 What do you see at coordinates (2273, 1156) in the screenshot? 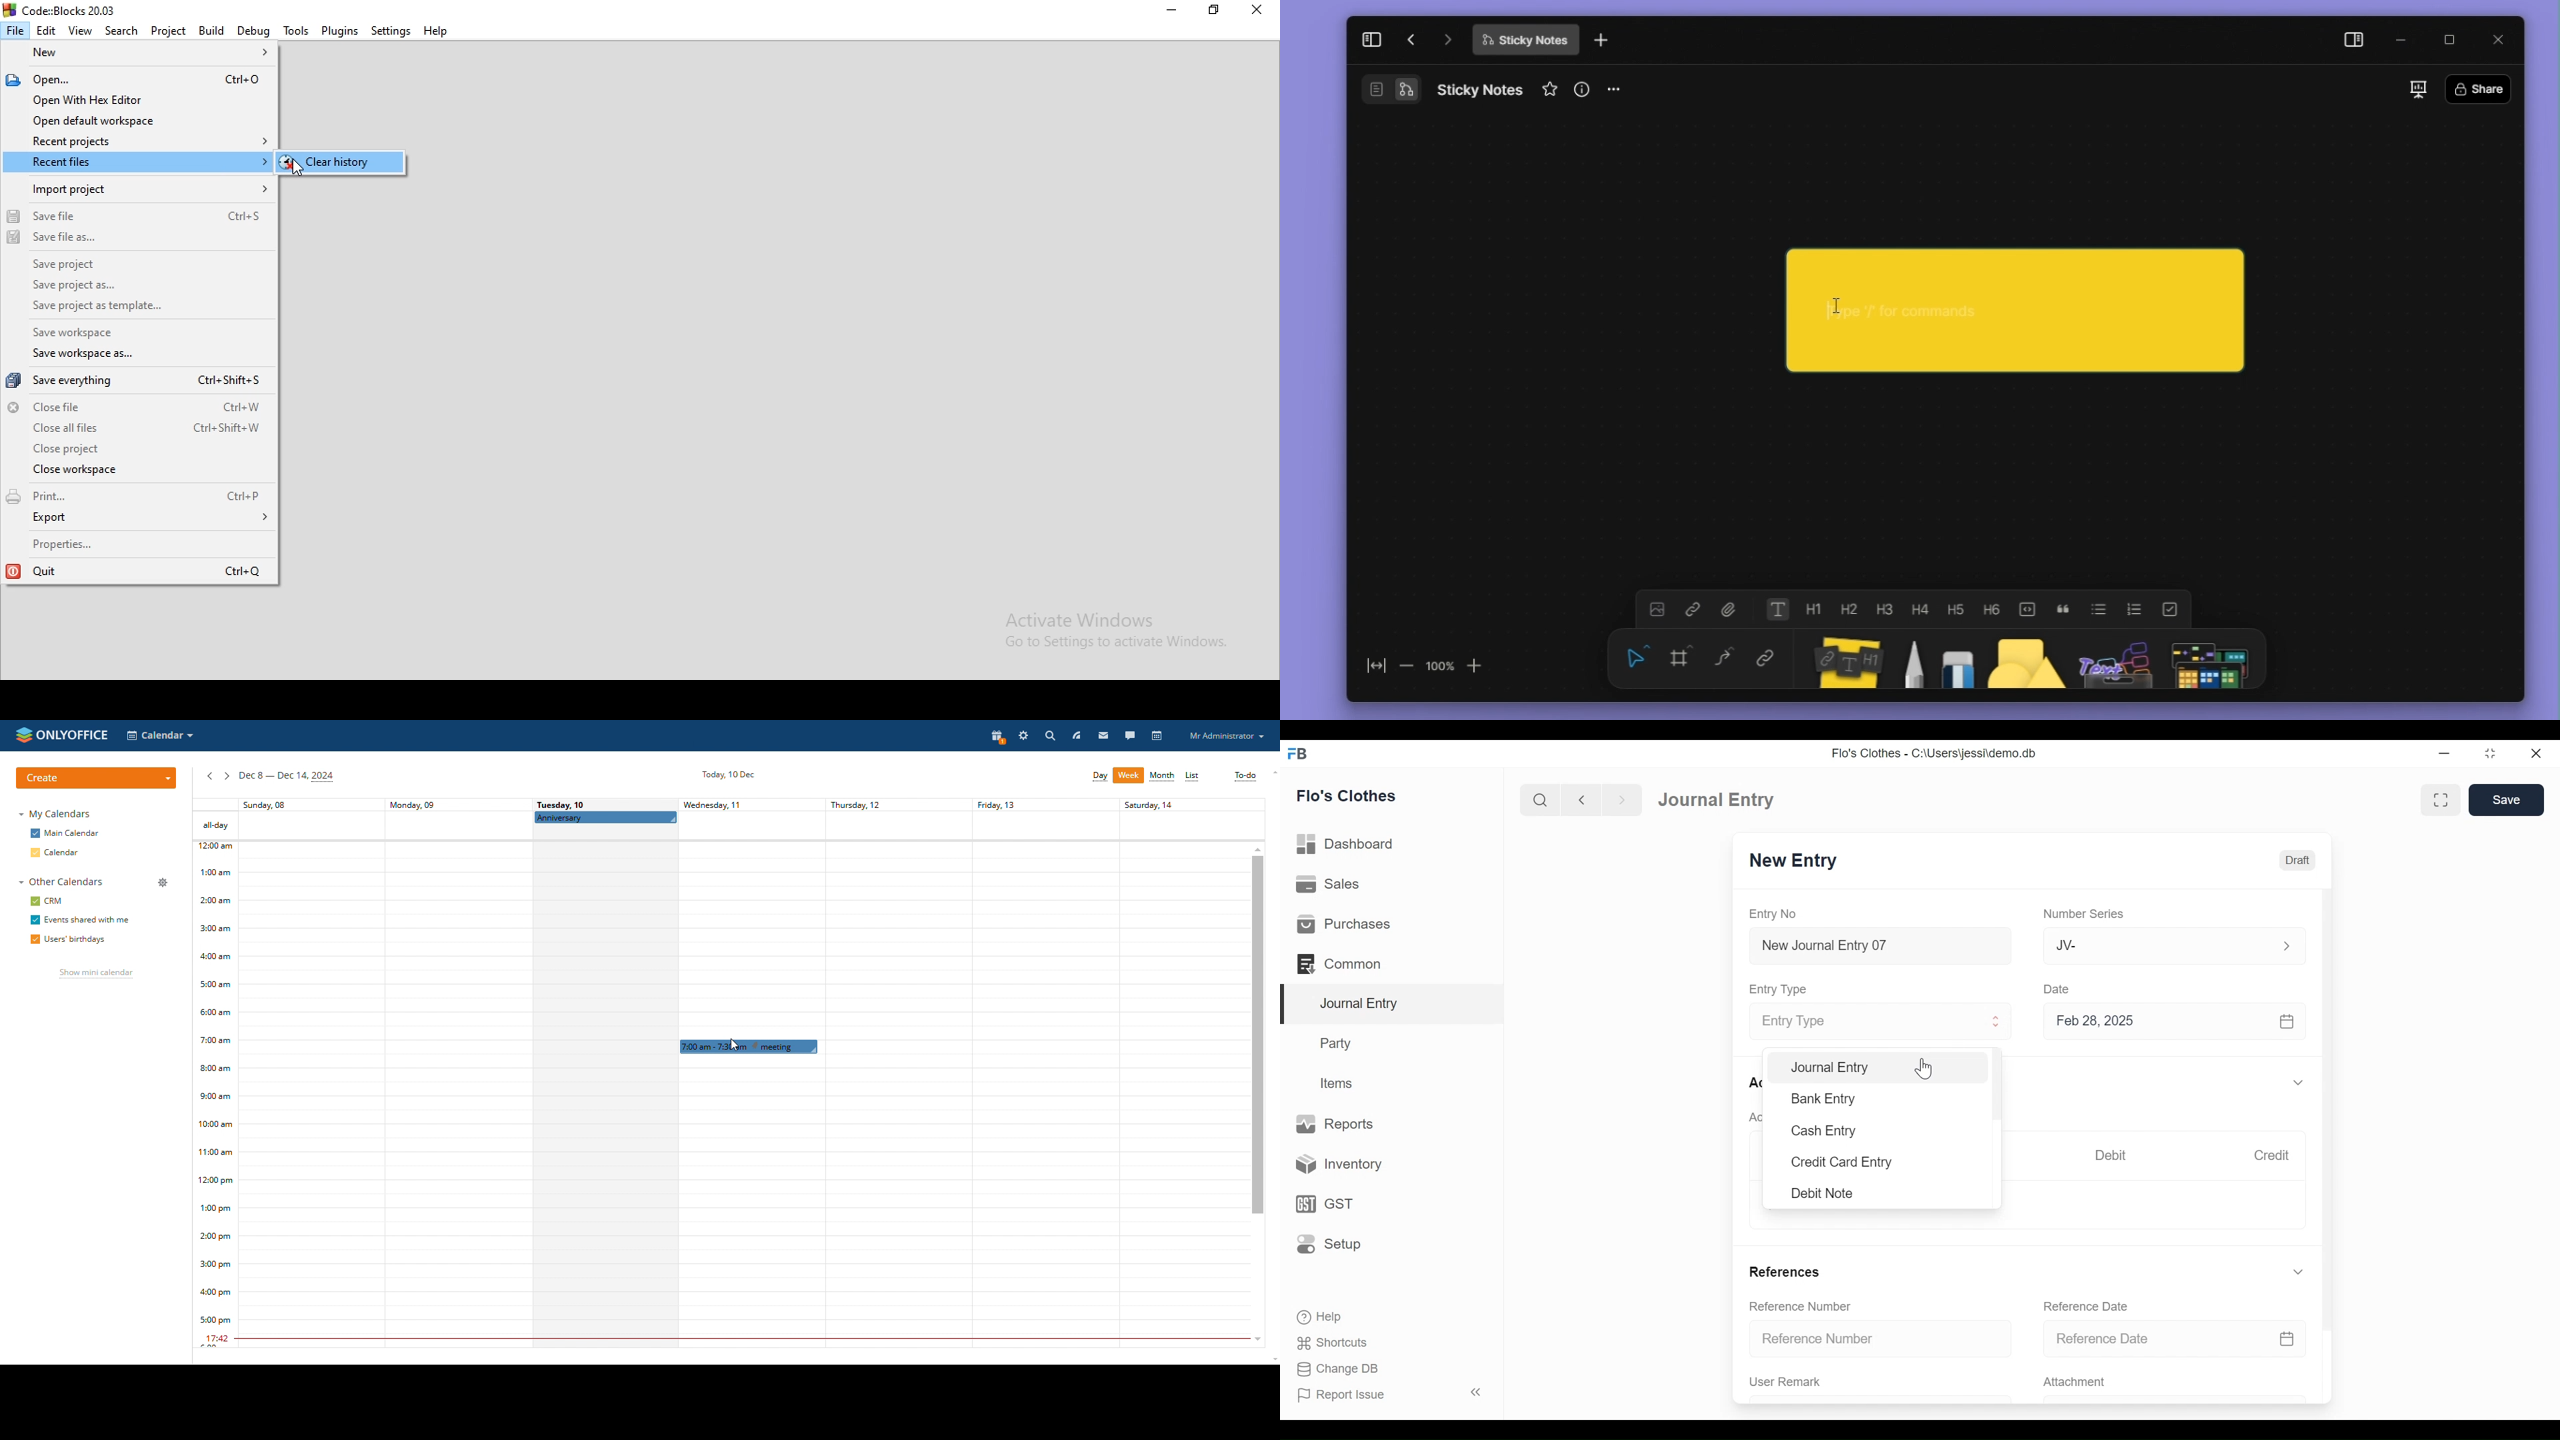
I see `Credit` at bounding box center [2273, 1156].